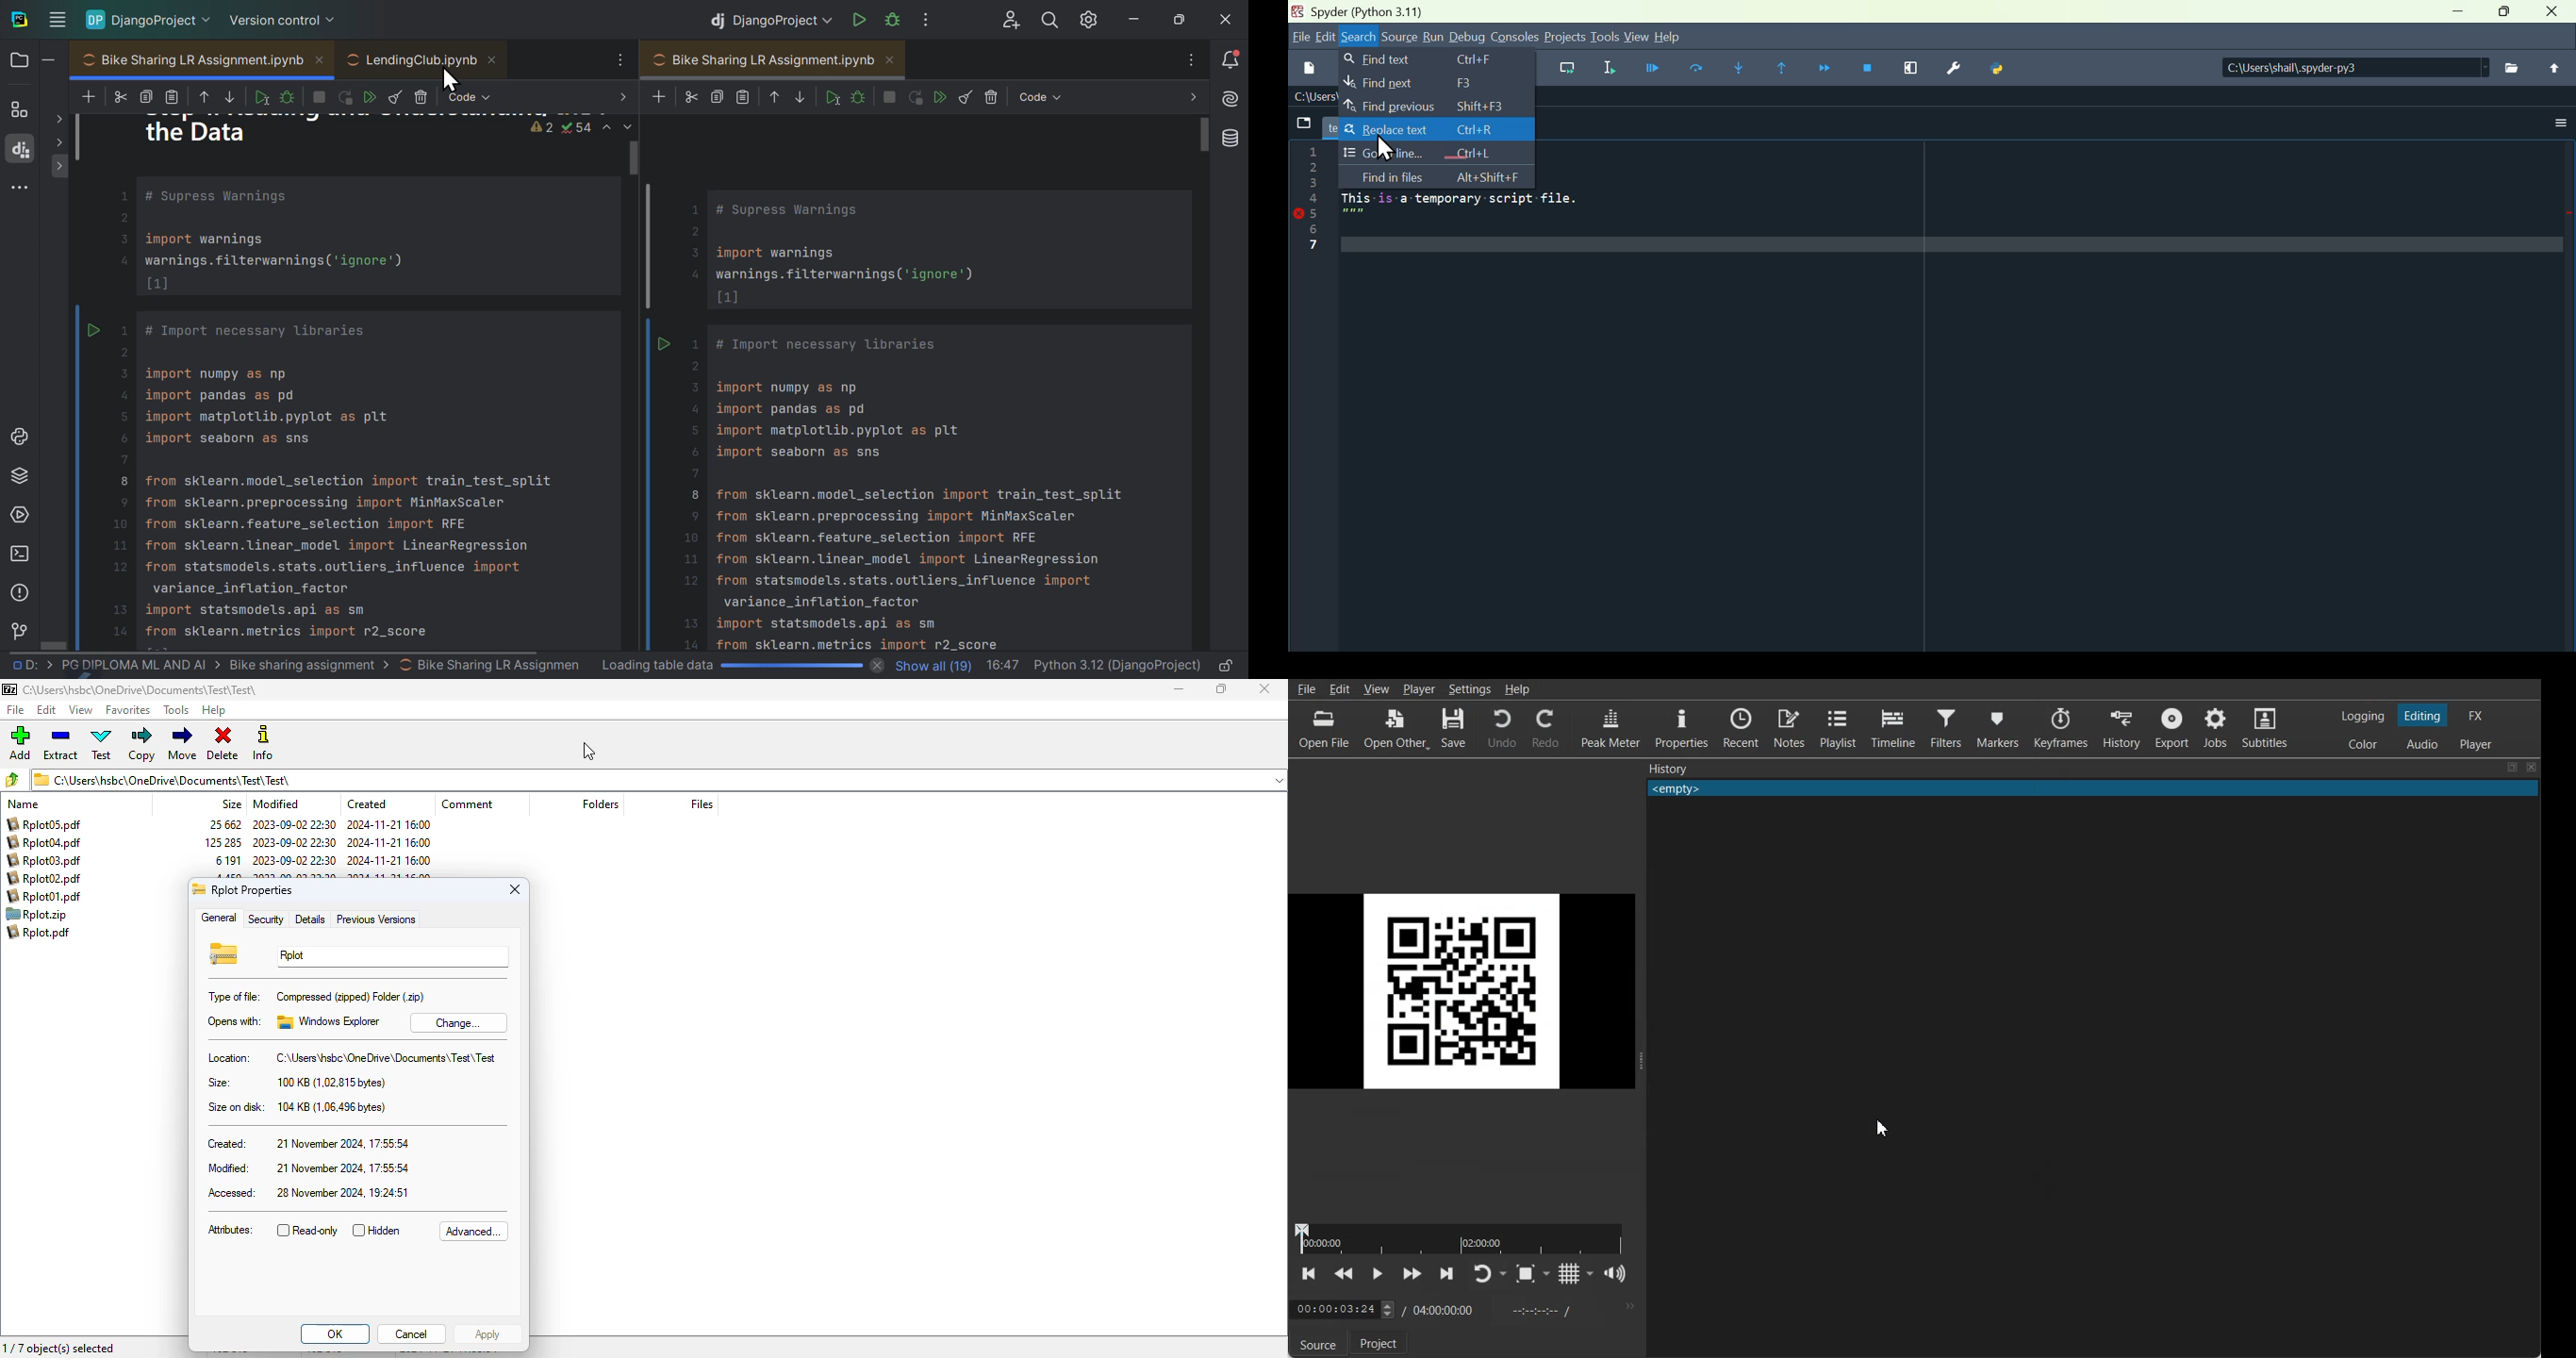  What do you see at coordinates (1526, 1274) in the screenshot?
I see `Toggle Zoom` at bounding box center [1526, 1274].